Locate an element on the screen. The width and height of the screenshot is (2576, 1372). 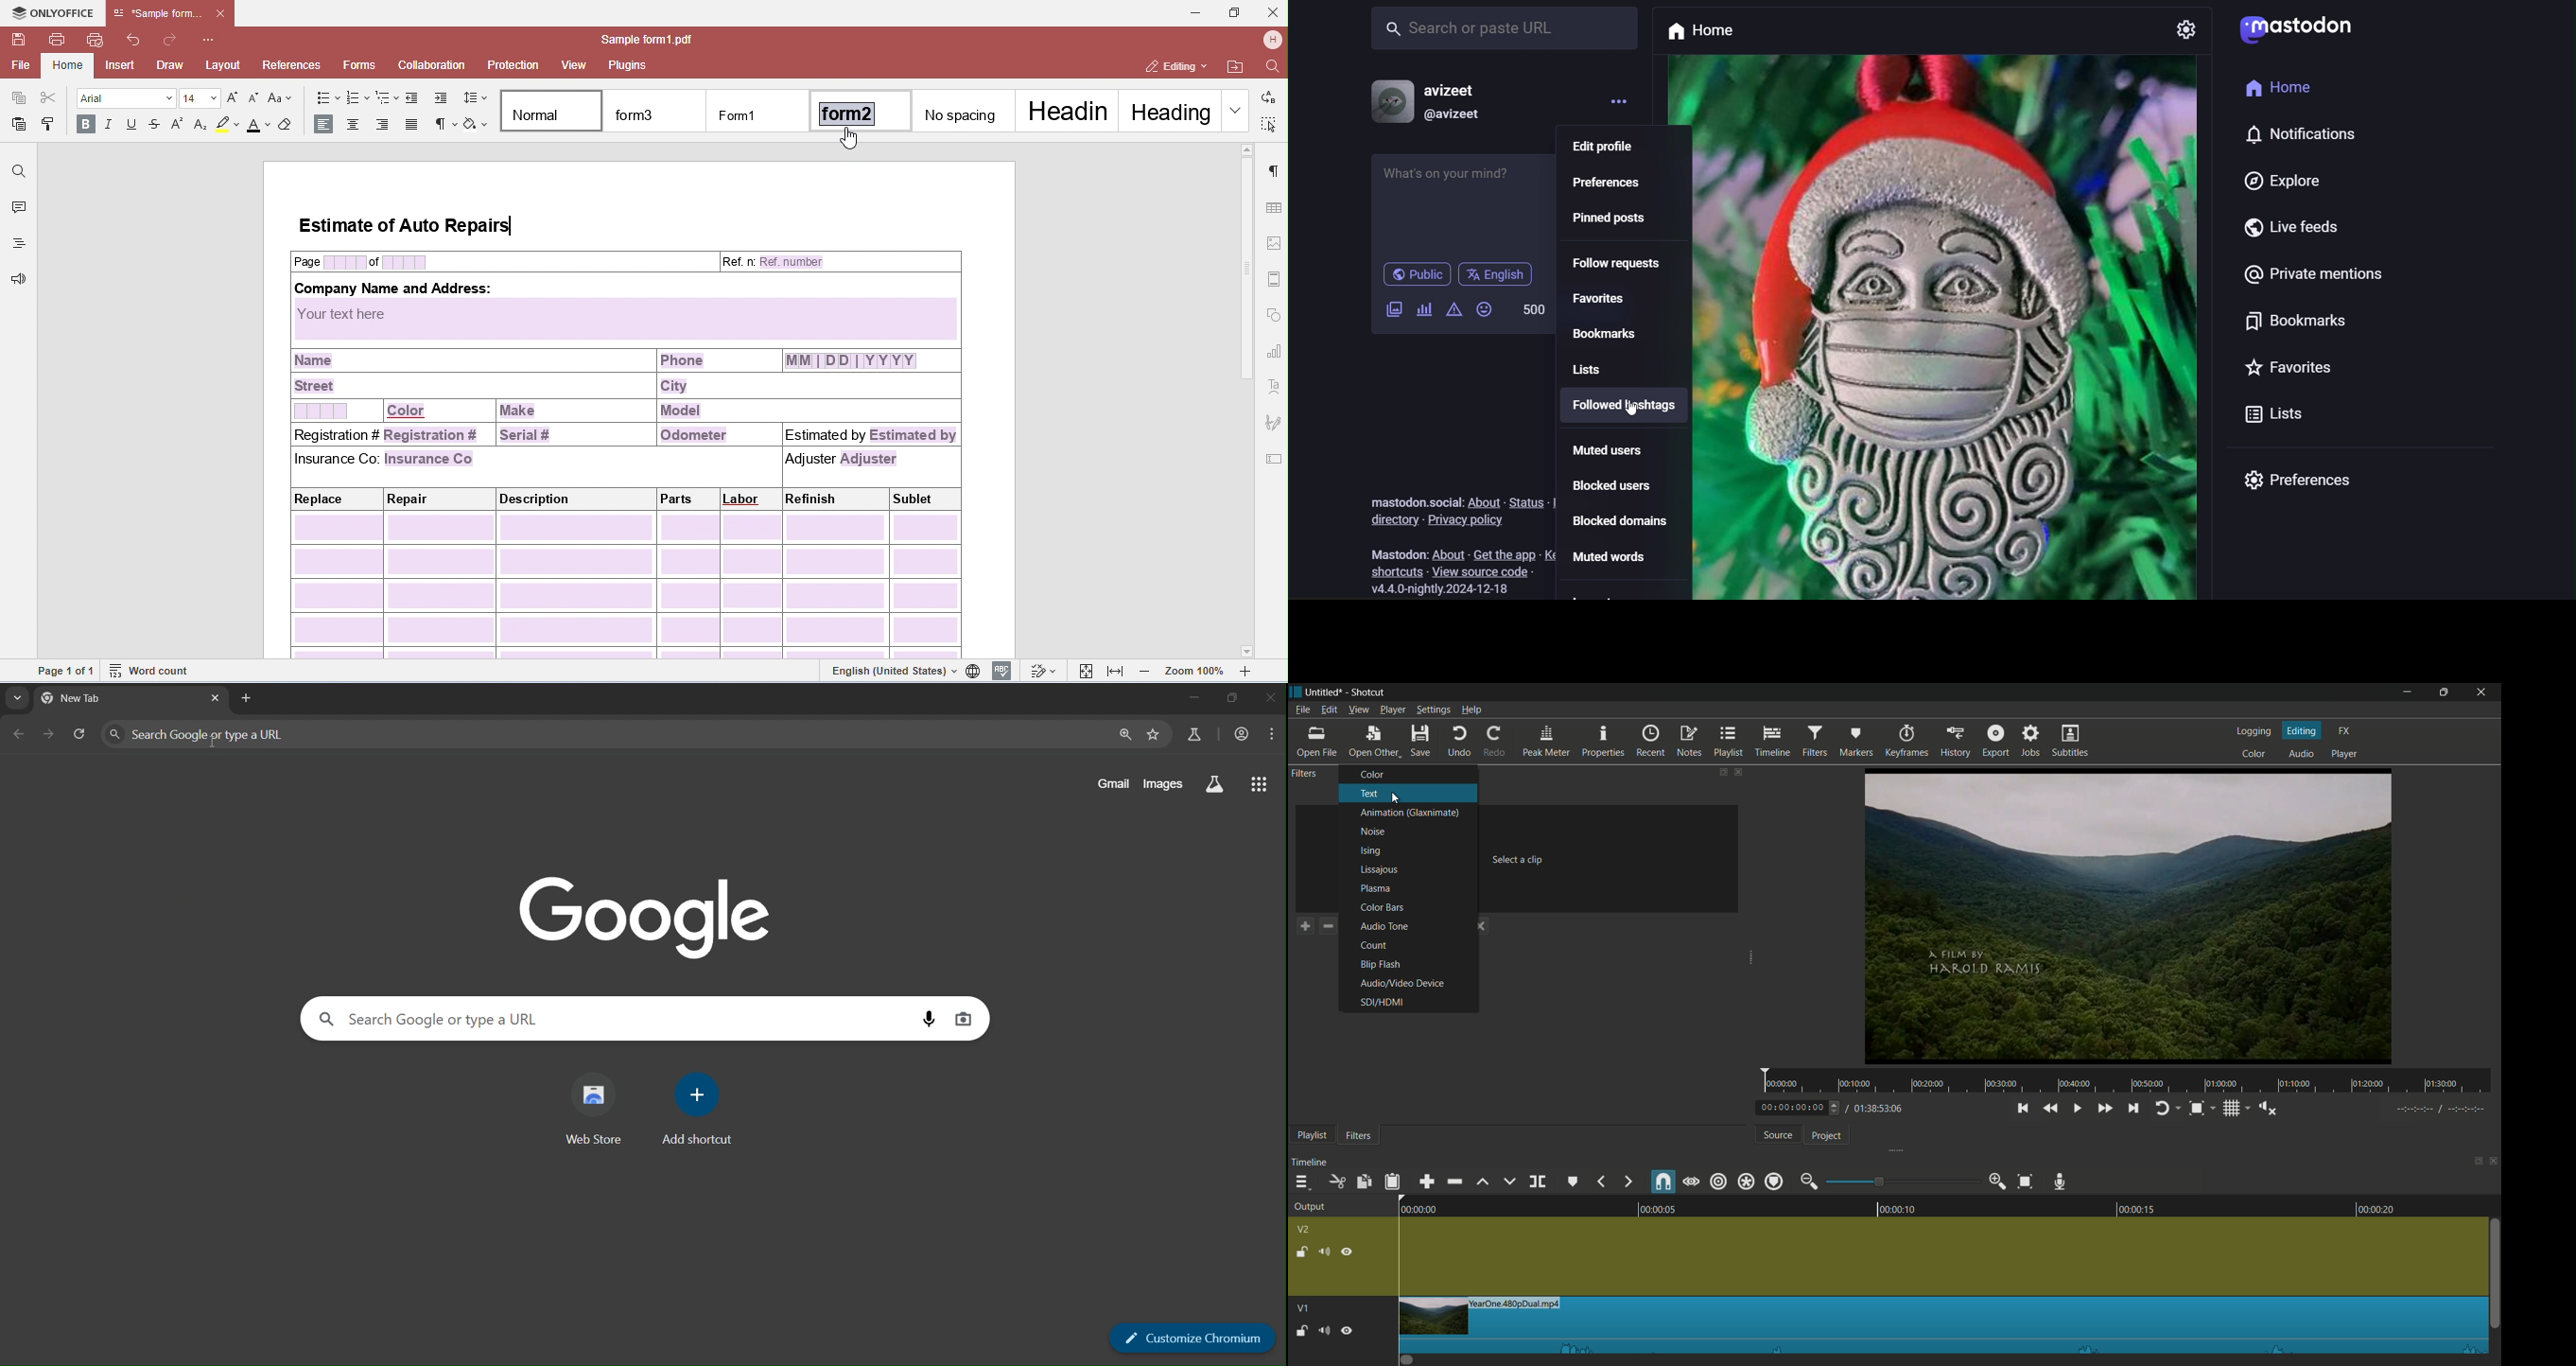
export is located at coordinates (1997, 741).